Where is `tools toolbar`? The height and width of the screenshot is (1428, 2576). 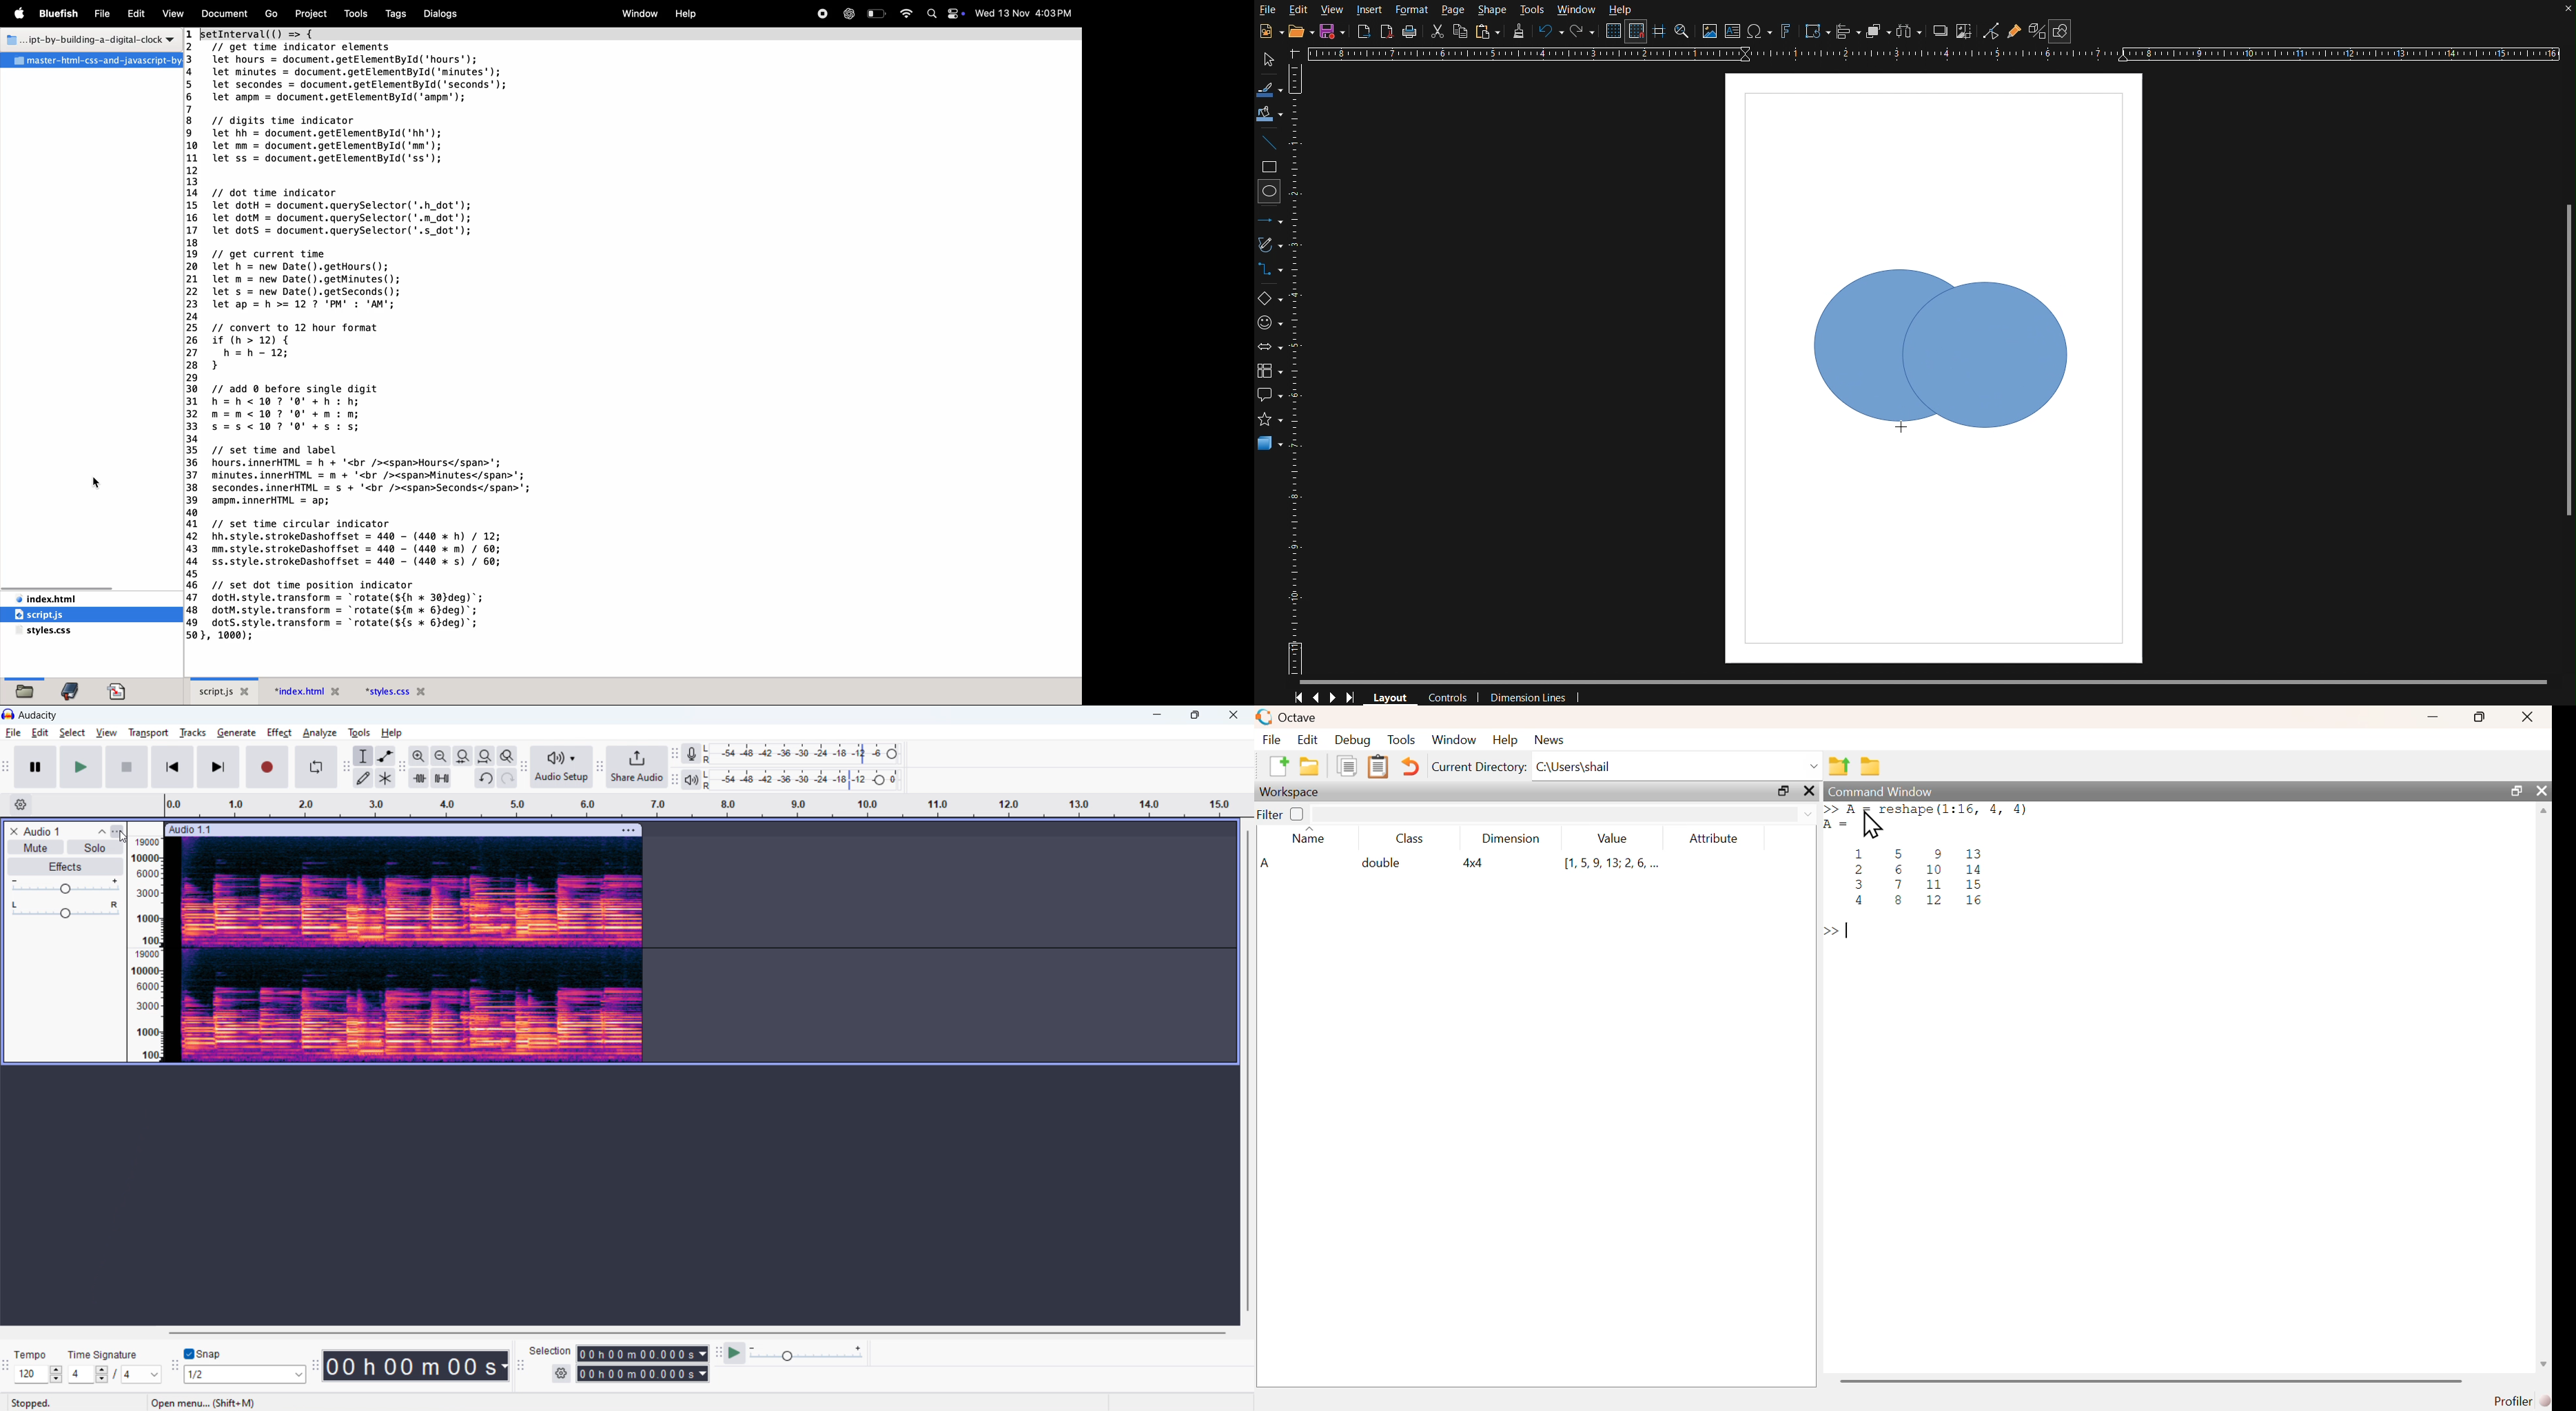
tools toolbar is located at coordinates (346, 768).